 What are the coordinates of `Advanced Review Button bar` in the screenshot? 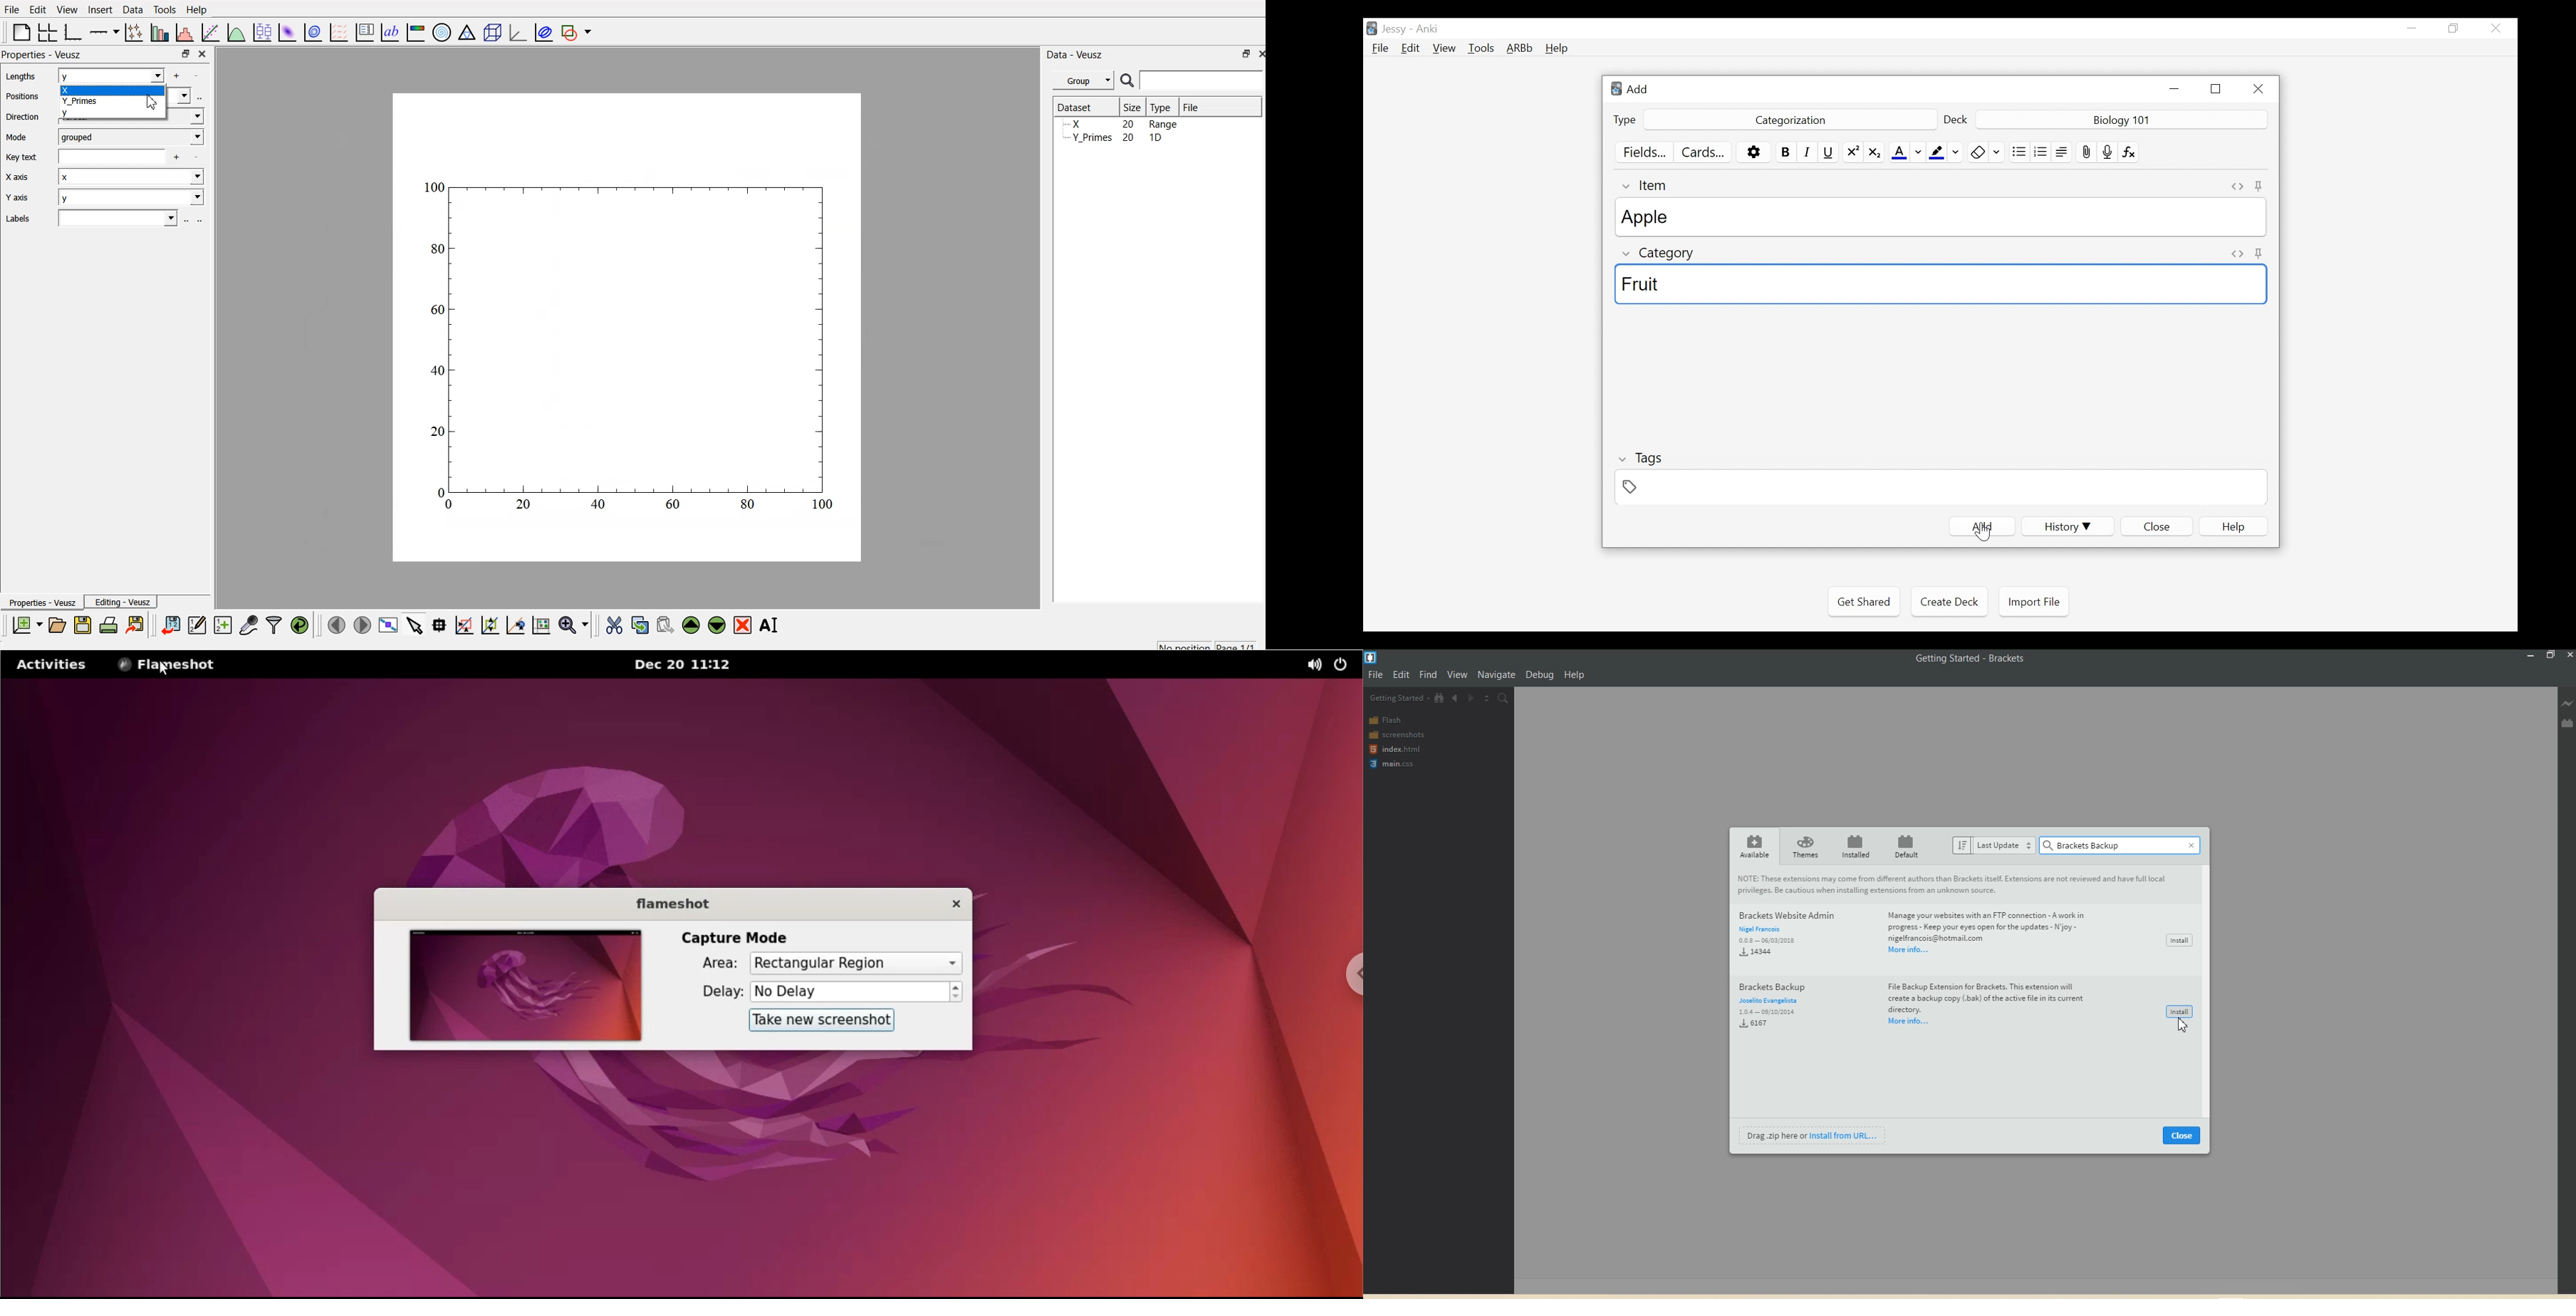 It's located at (1520, 48).